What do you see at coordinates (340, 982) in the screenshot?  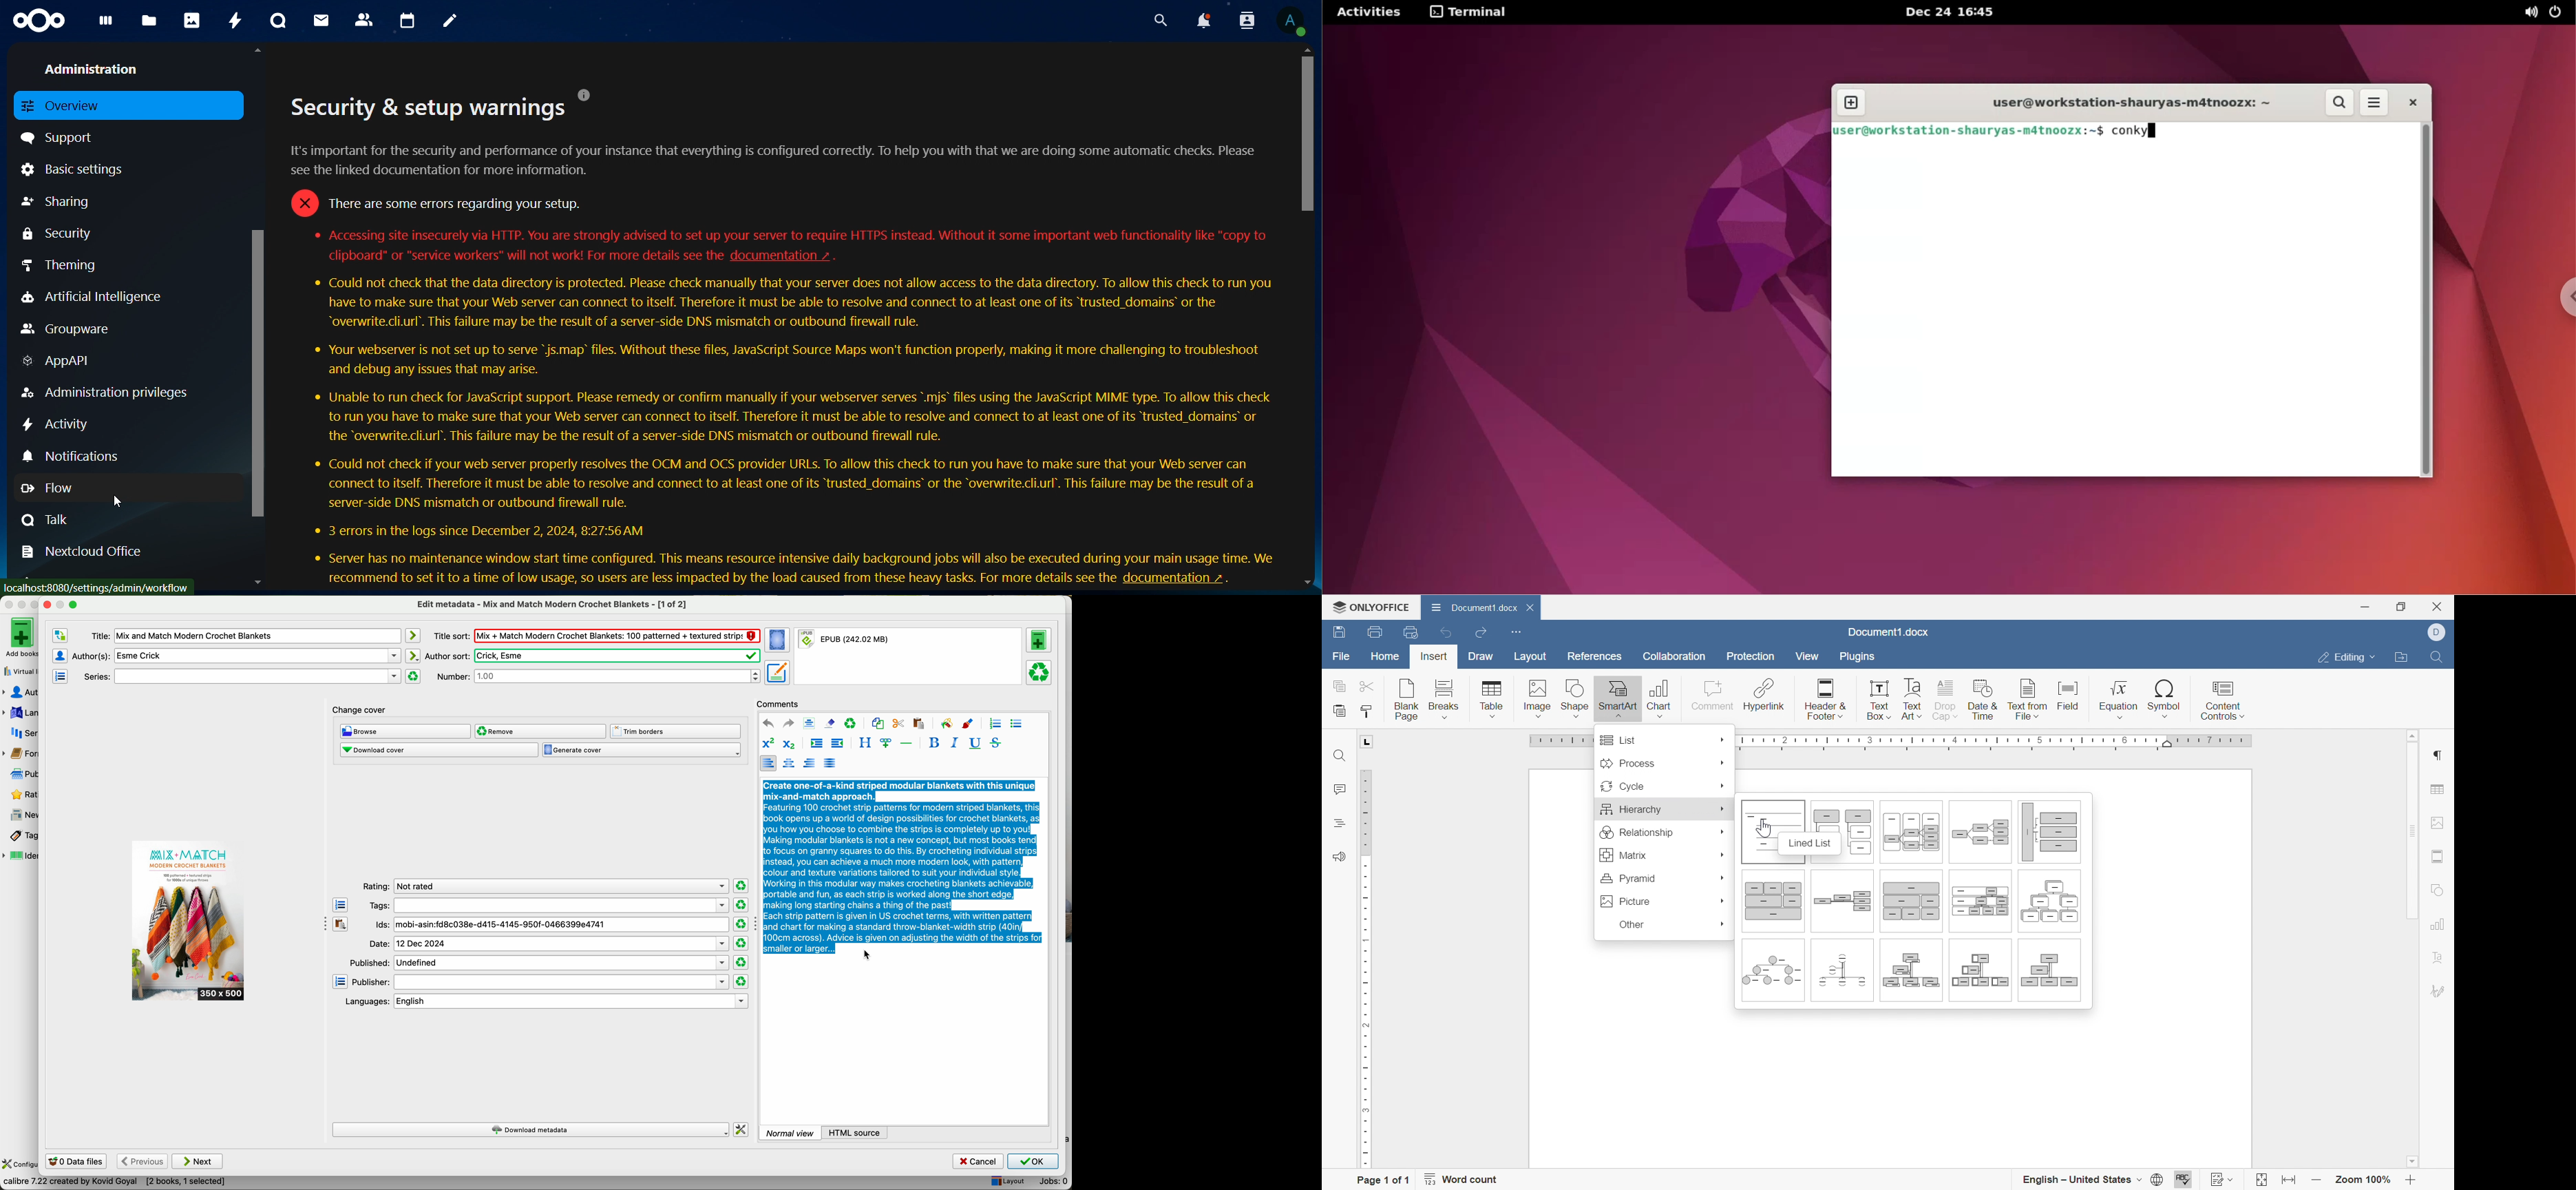 I see `open the manage publishers editor` at bounding box center [340, 982].